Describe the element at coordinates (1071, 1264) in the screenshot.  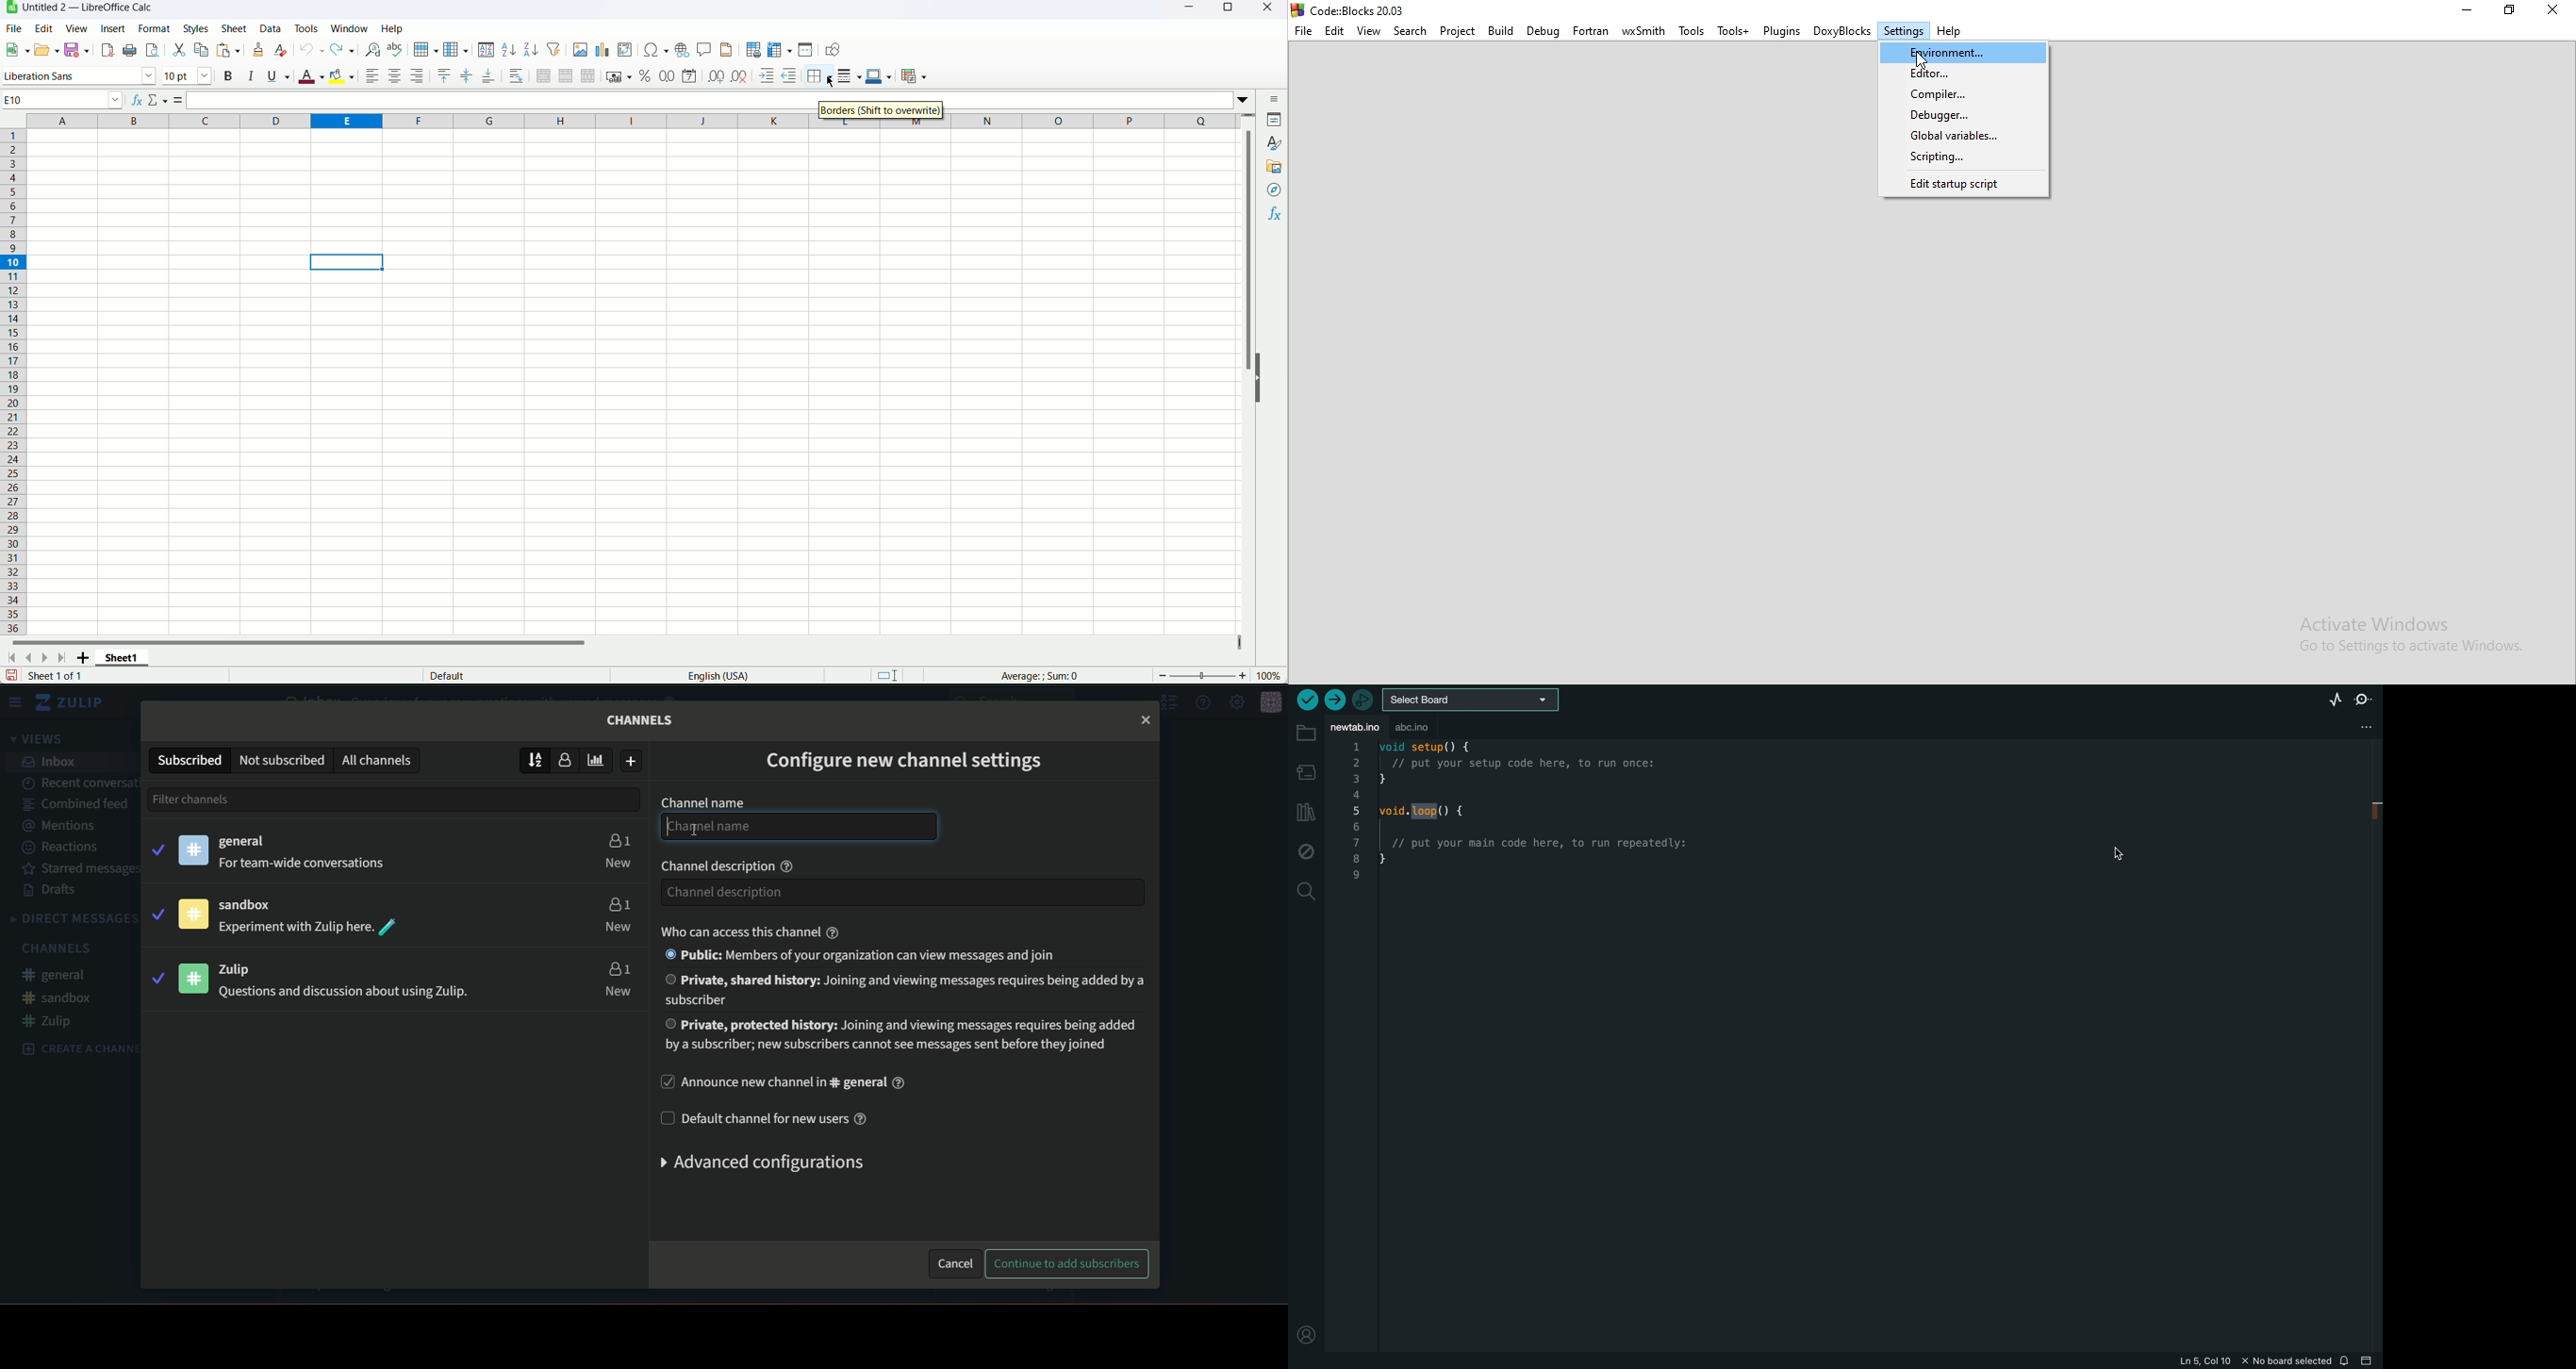
I see `continue to add subscribers` at that location.